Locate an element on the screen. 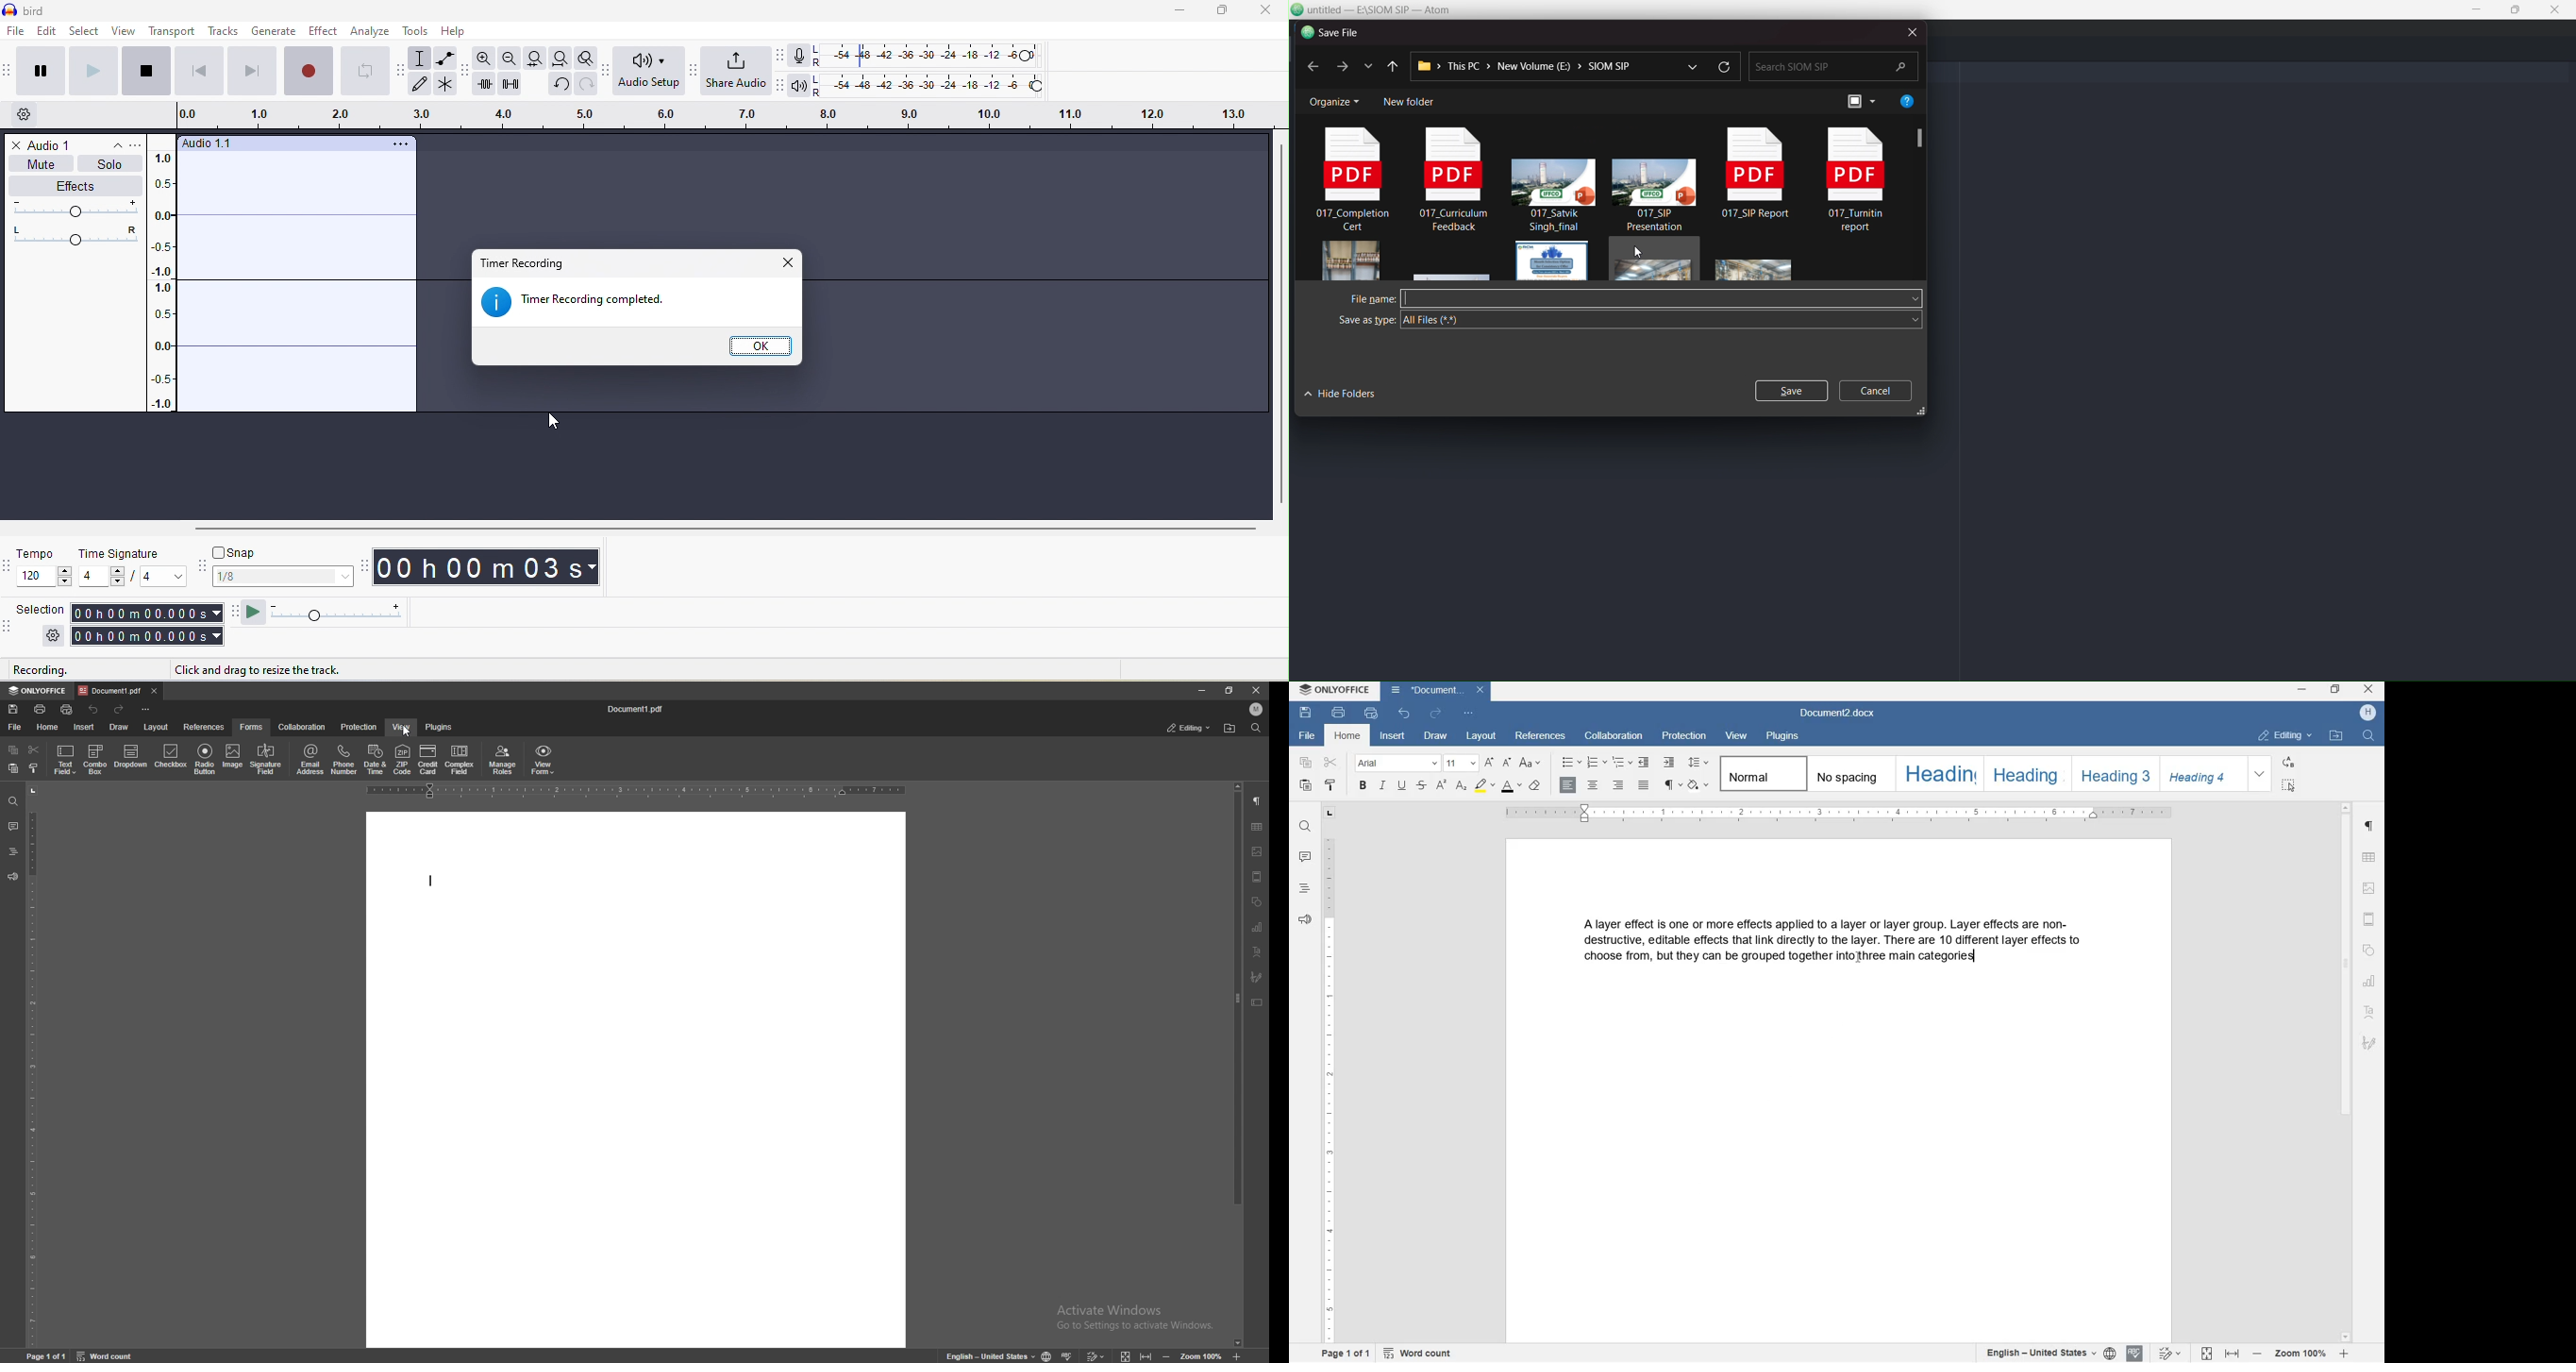 Image resolution: width=2576 pixels, height=1372 pixels. font name is located at coordinates (1395, 763).